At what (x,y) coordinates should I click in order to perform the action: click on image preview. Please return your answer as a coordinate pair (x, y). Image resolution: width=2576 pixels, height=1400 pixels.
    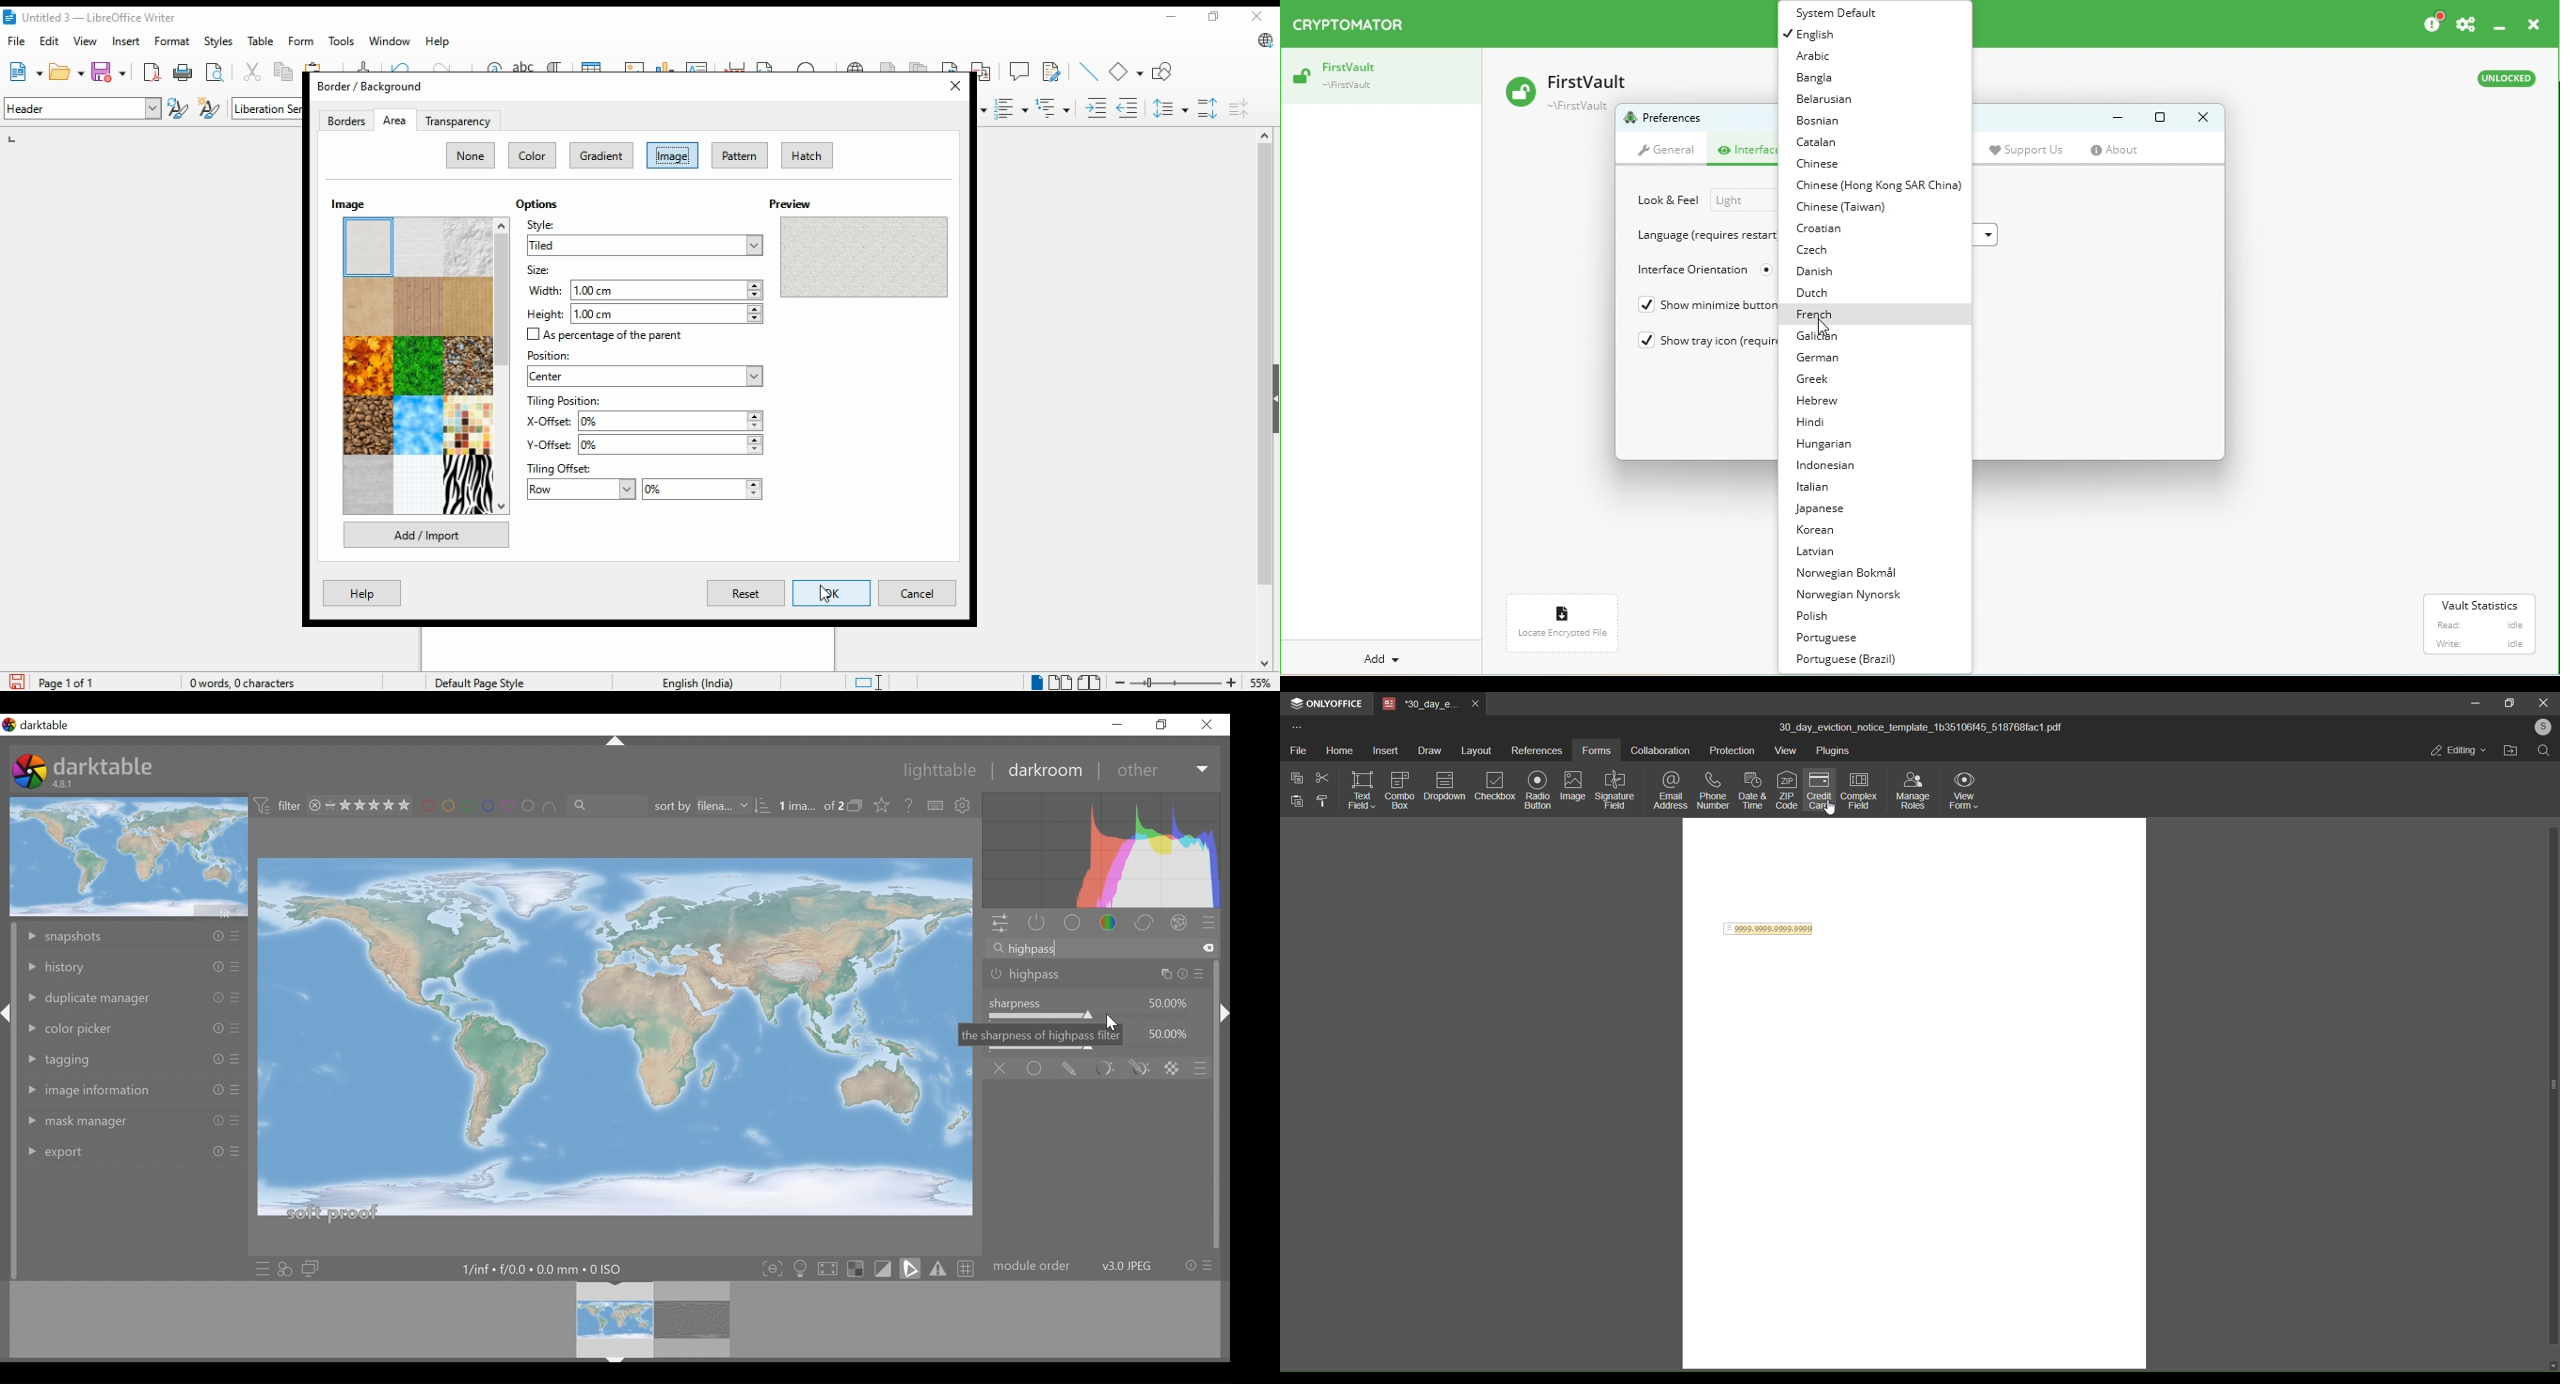
    Looking at the image, I should click on (126, 857).